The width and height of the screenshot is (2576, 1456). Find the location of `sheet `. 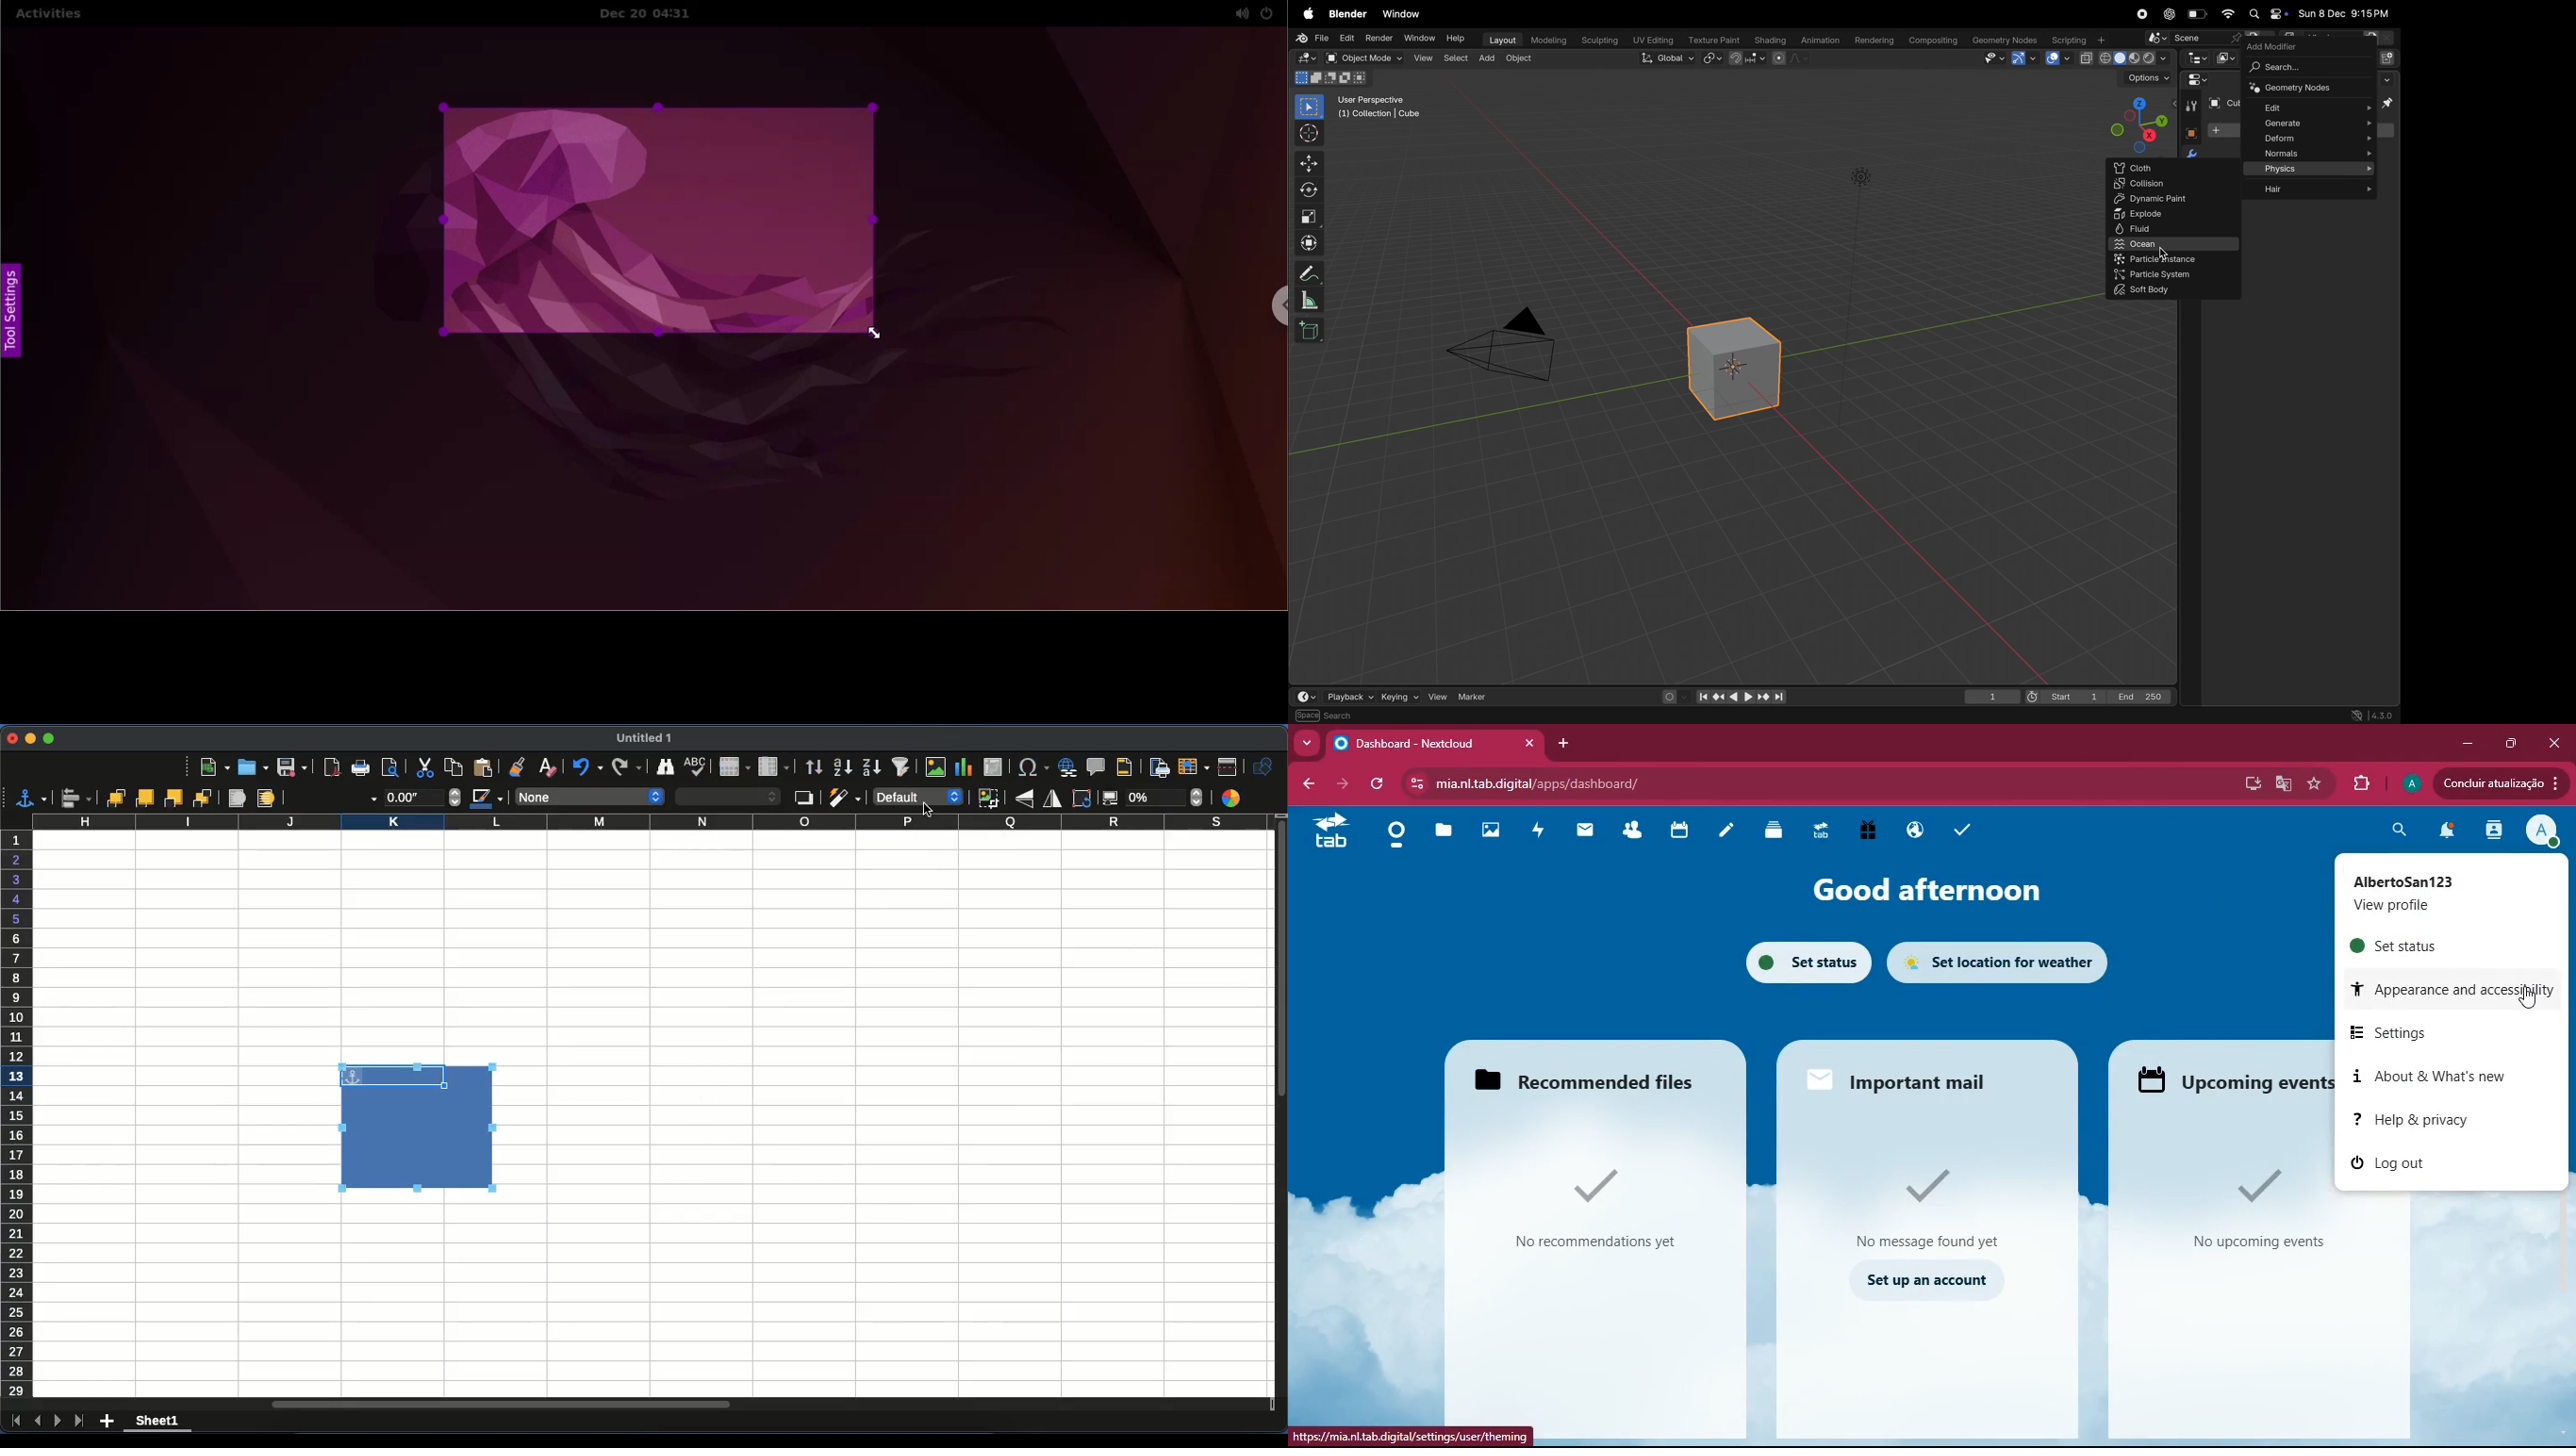

sheet  is located at coordinates (157, 1423).